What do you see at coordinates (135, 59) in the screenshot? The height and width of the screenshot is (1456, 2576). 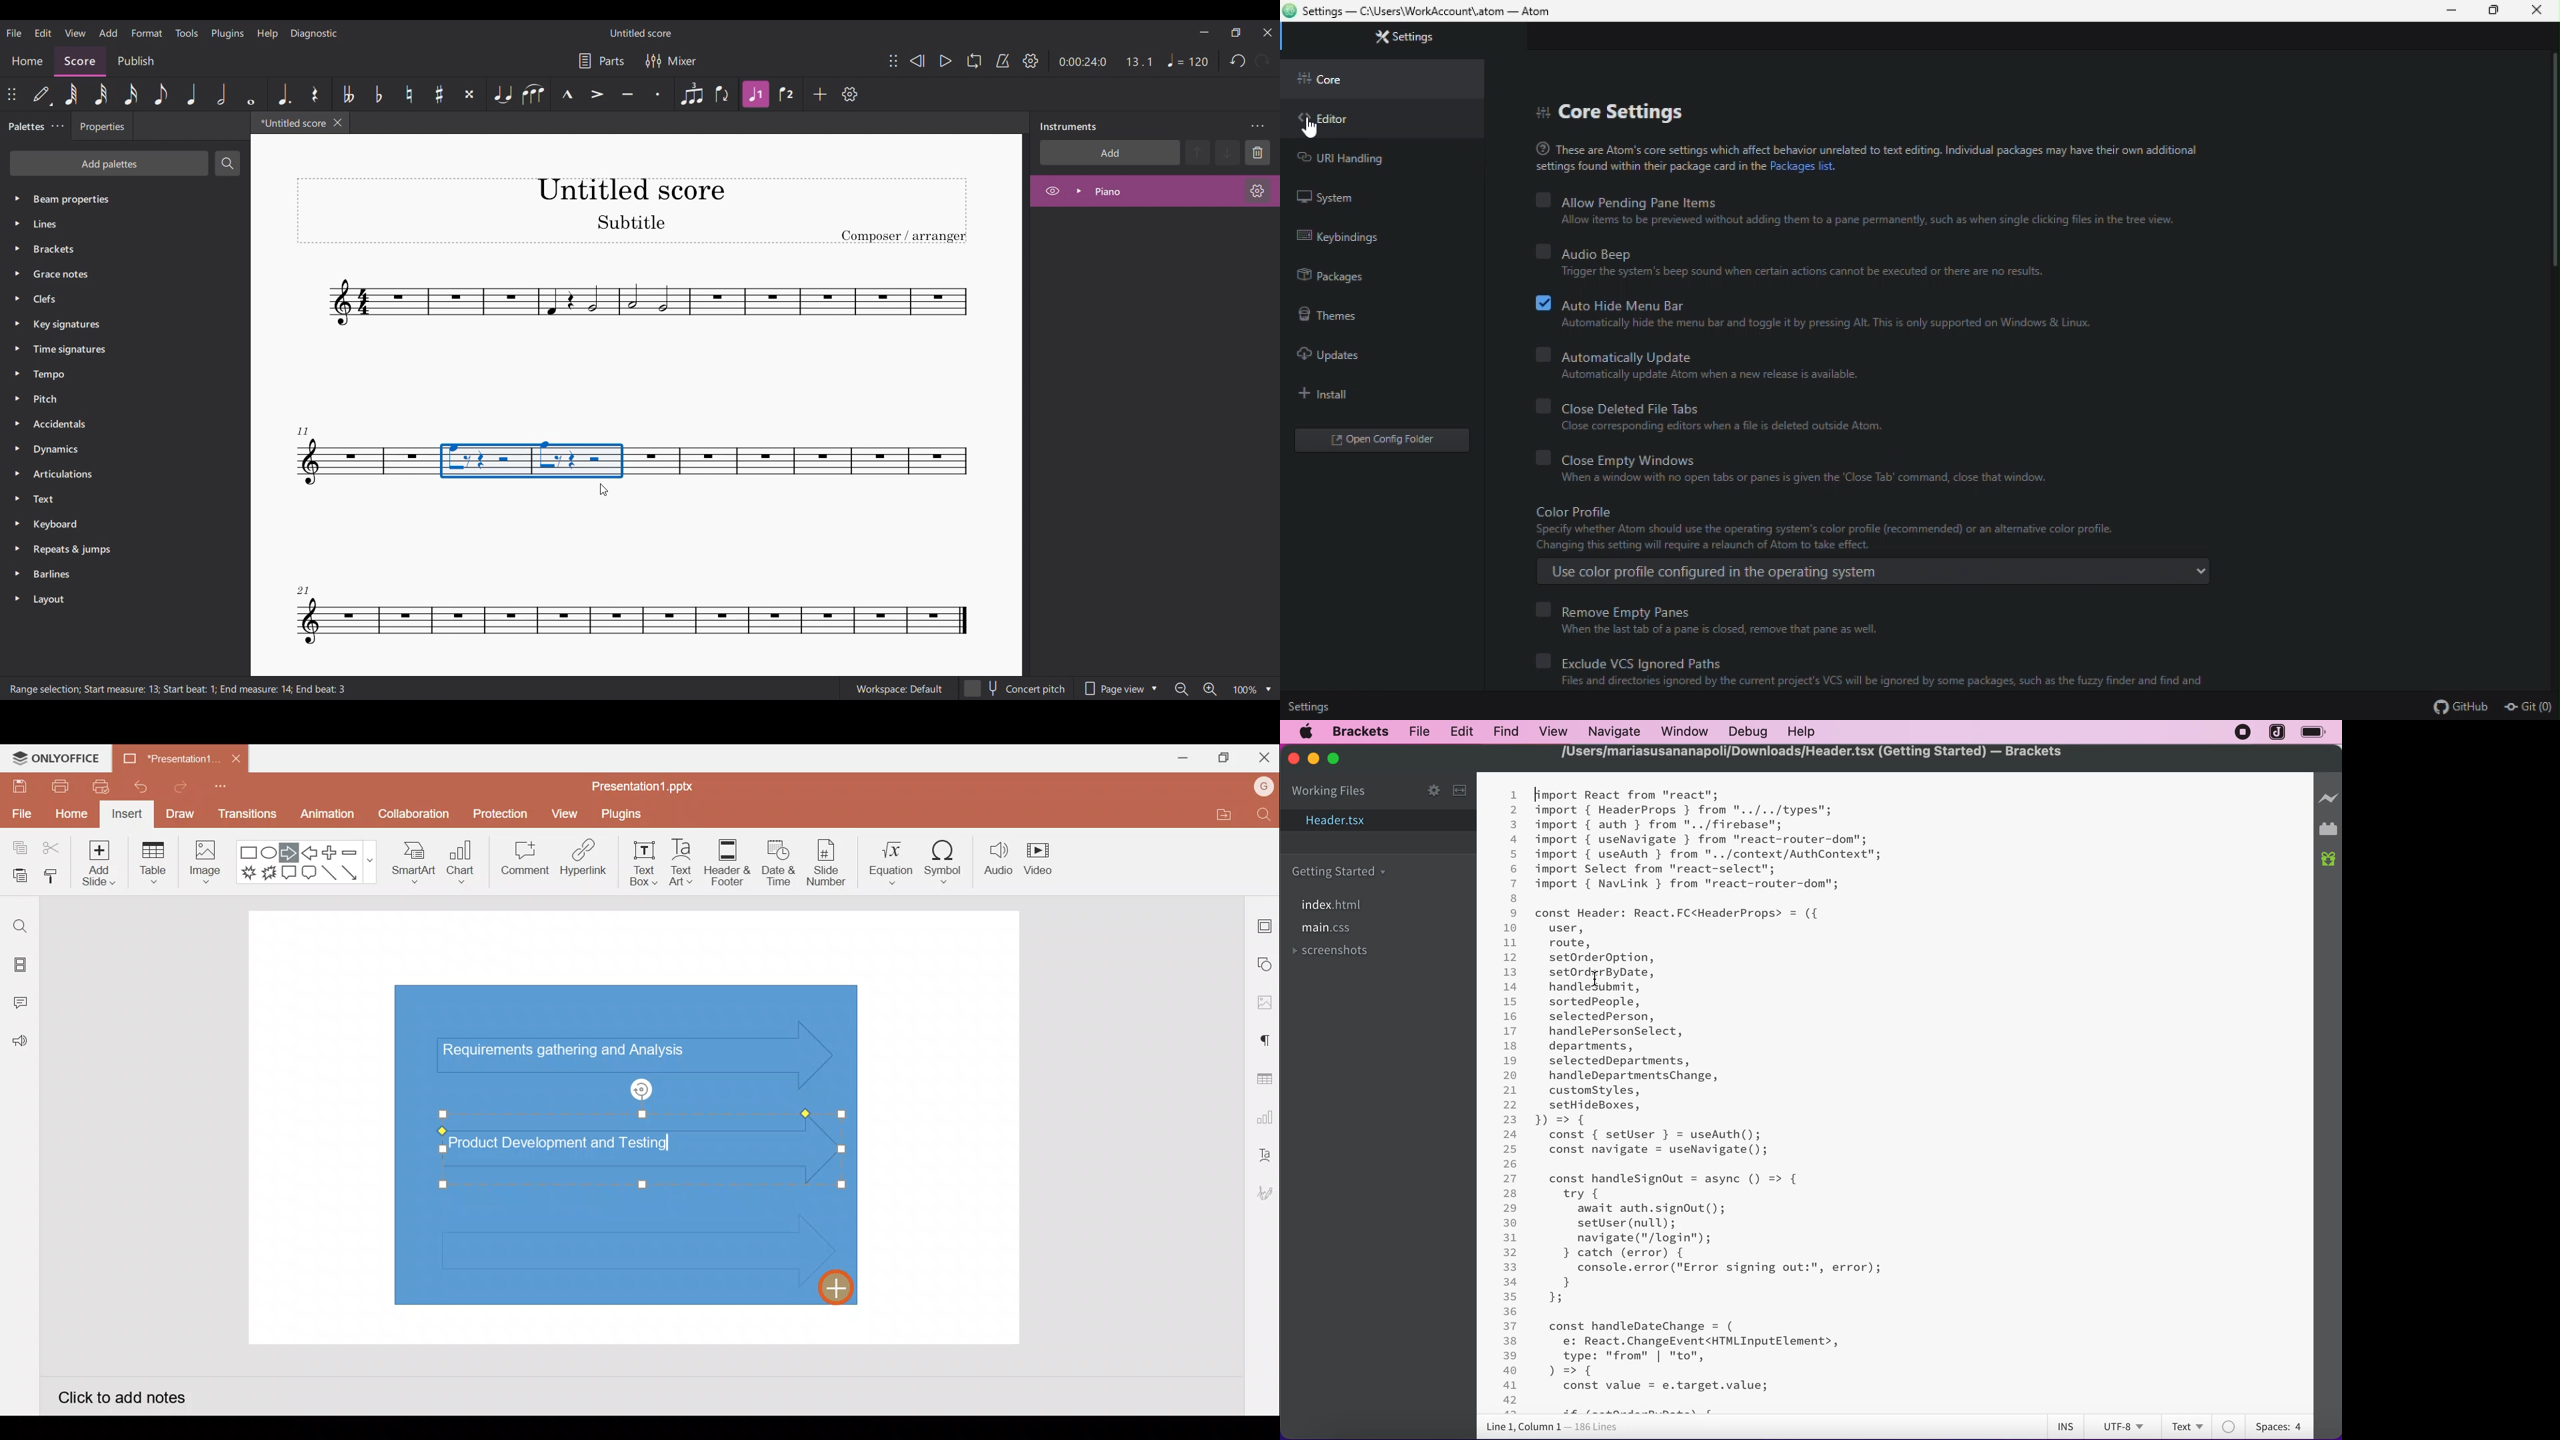 I see `Publish section` at bounding box center [135, 59].